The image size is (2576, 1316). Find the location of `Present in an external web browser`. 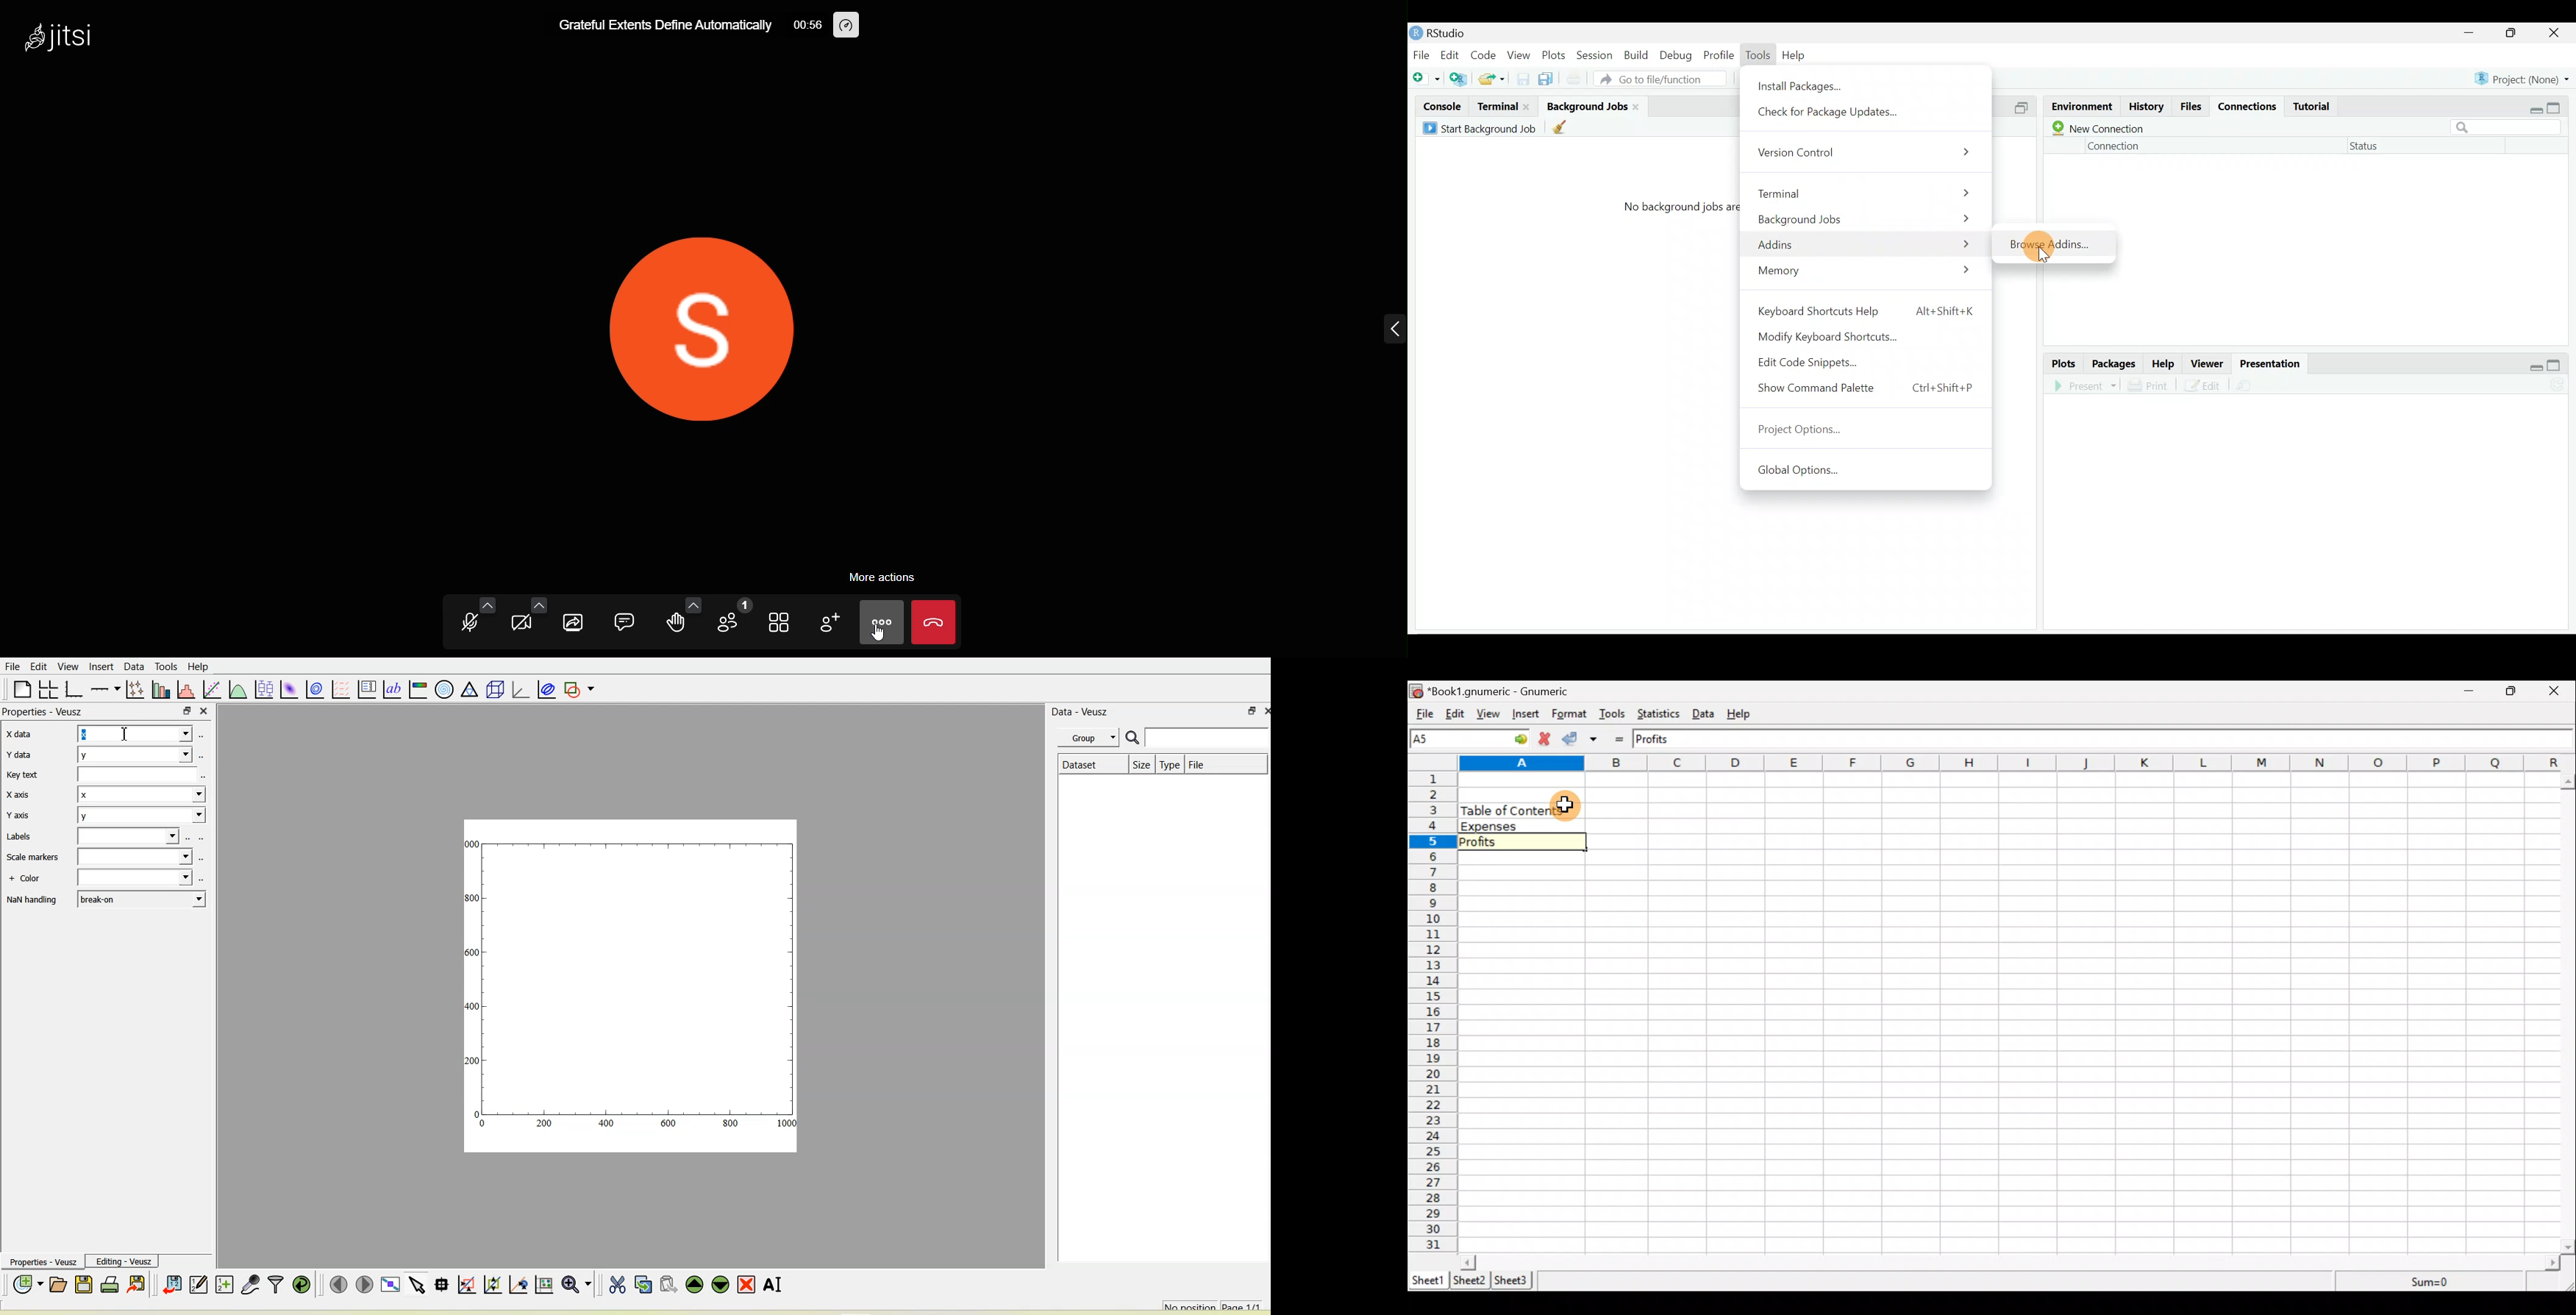

Present in an external web browser is located at coordinates (2086, 387).